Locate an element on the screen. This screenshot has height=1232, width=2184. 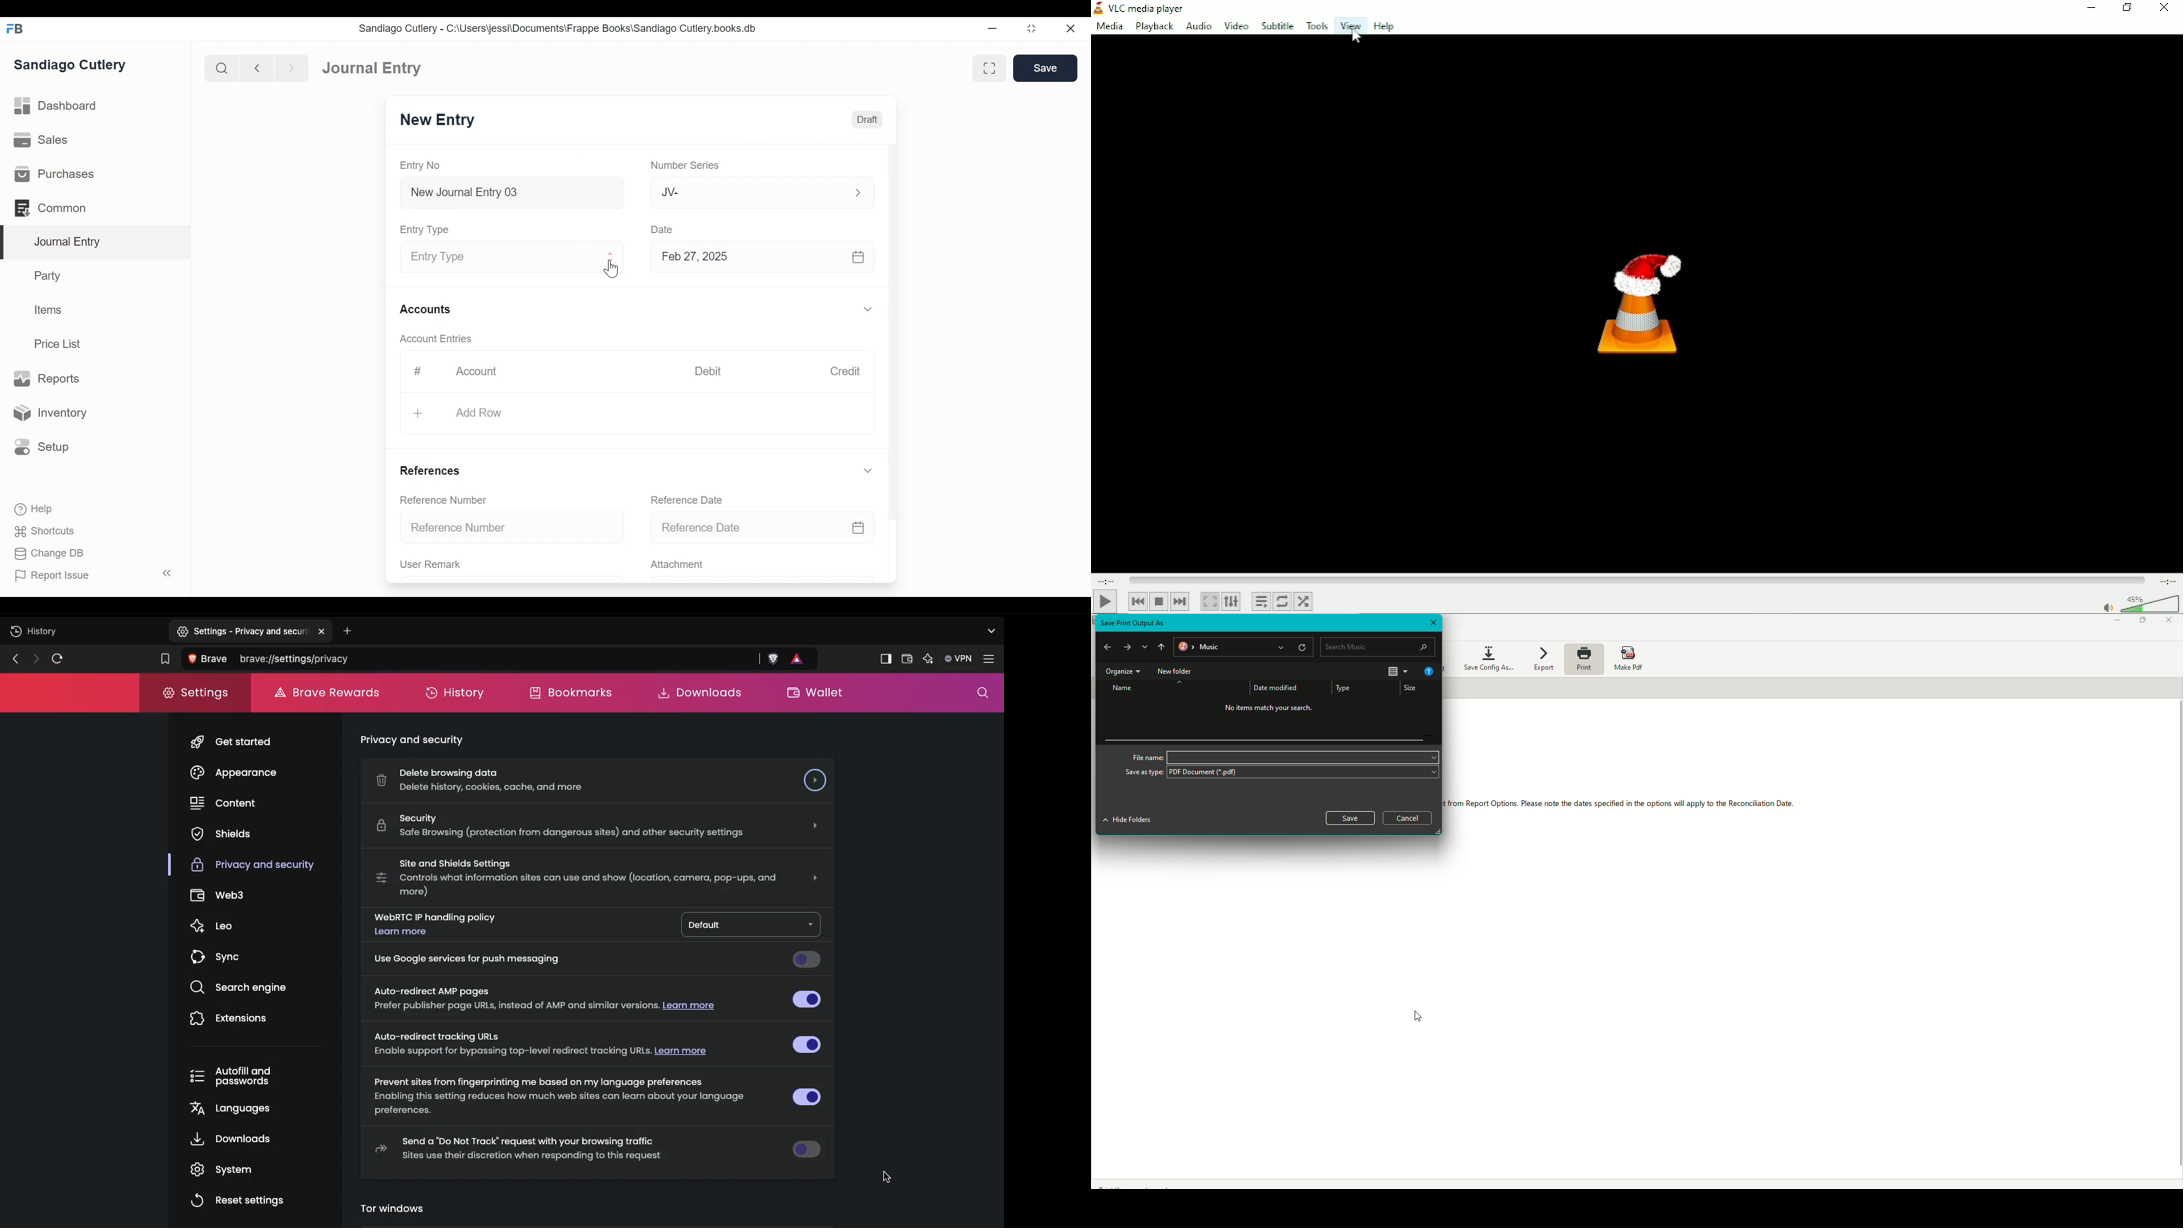
Report Issue is located at coordinates (53, 576).